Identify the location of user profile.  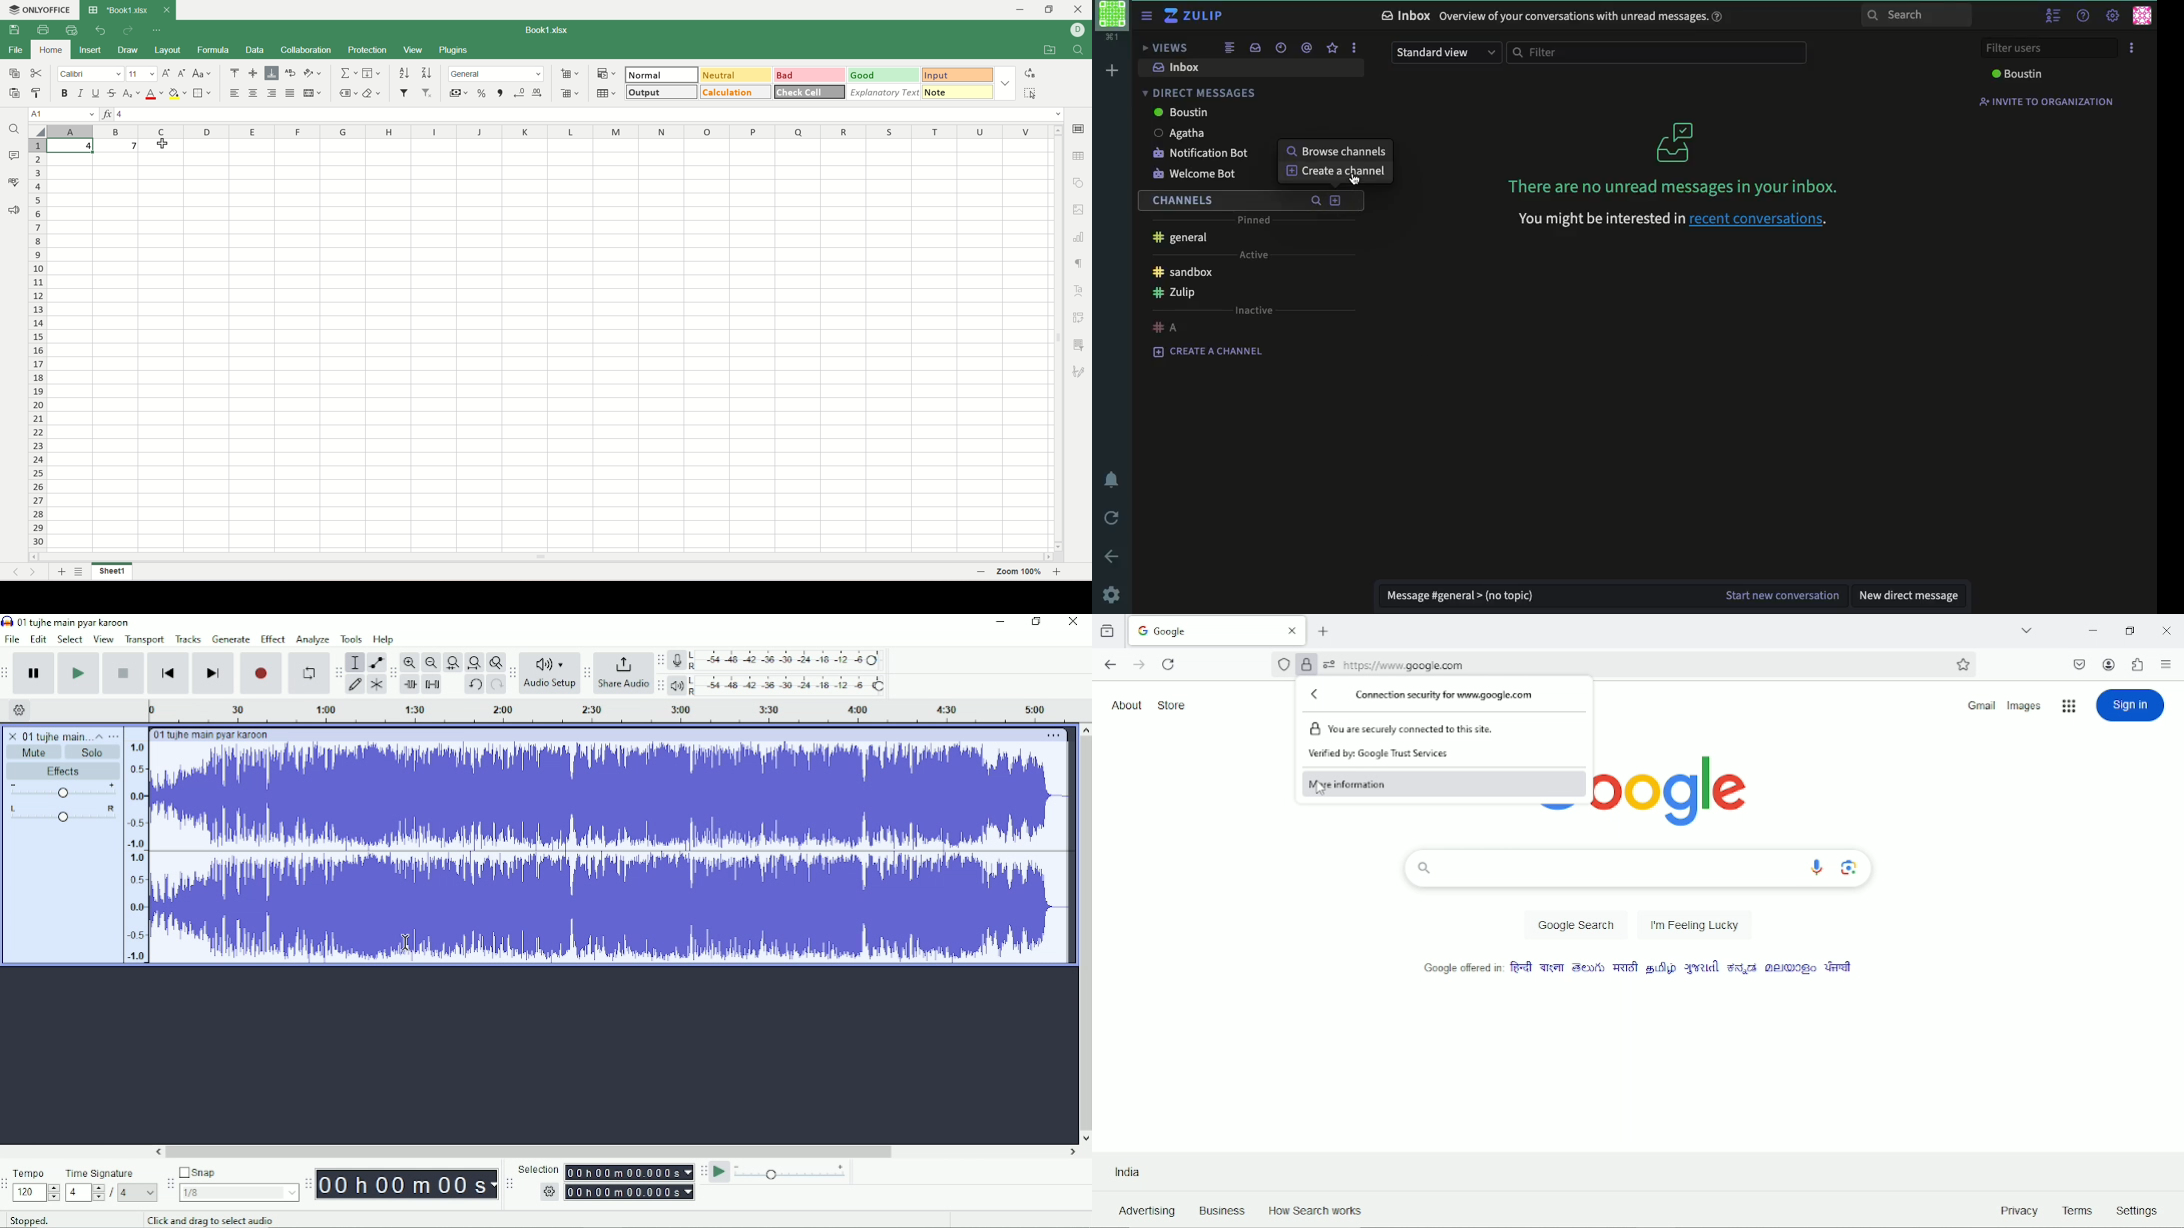
(2142, 15).